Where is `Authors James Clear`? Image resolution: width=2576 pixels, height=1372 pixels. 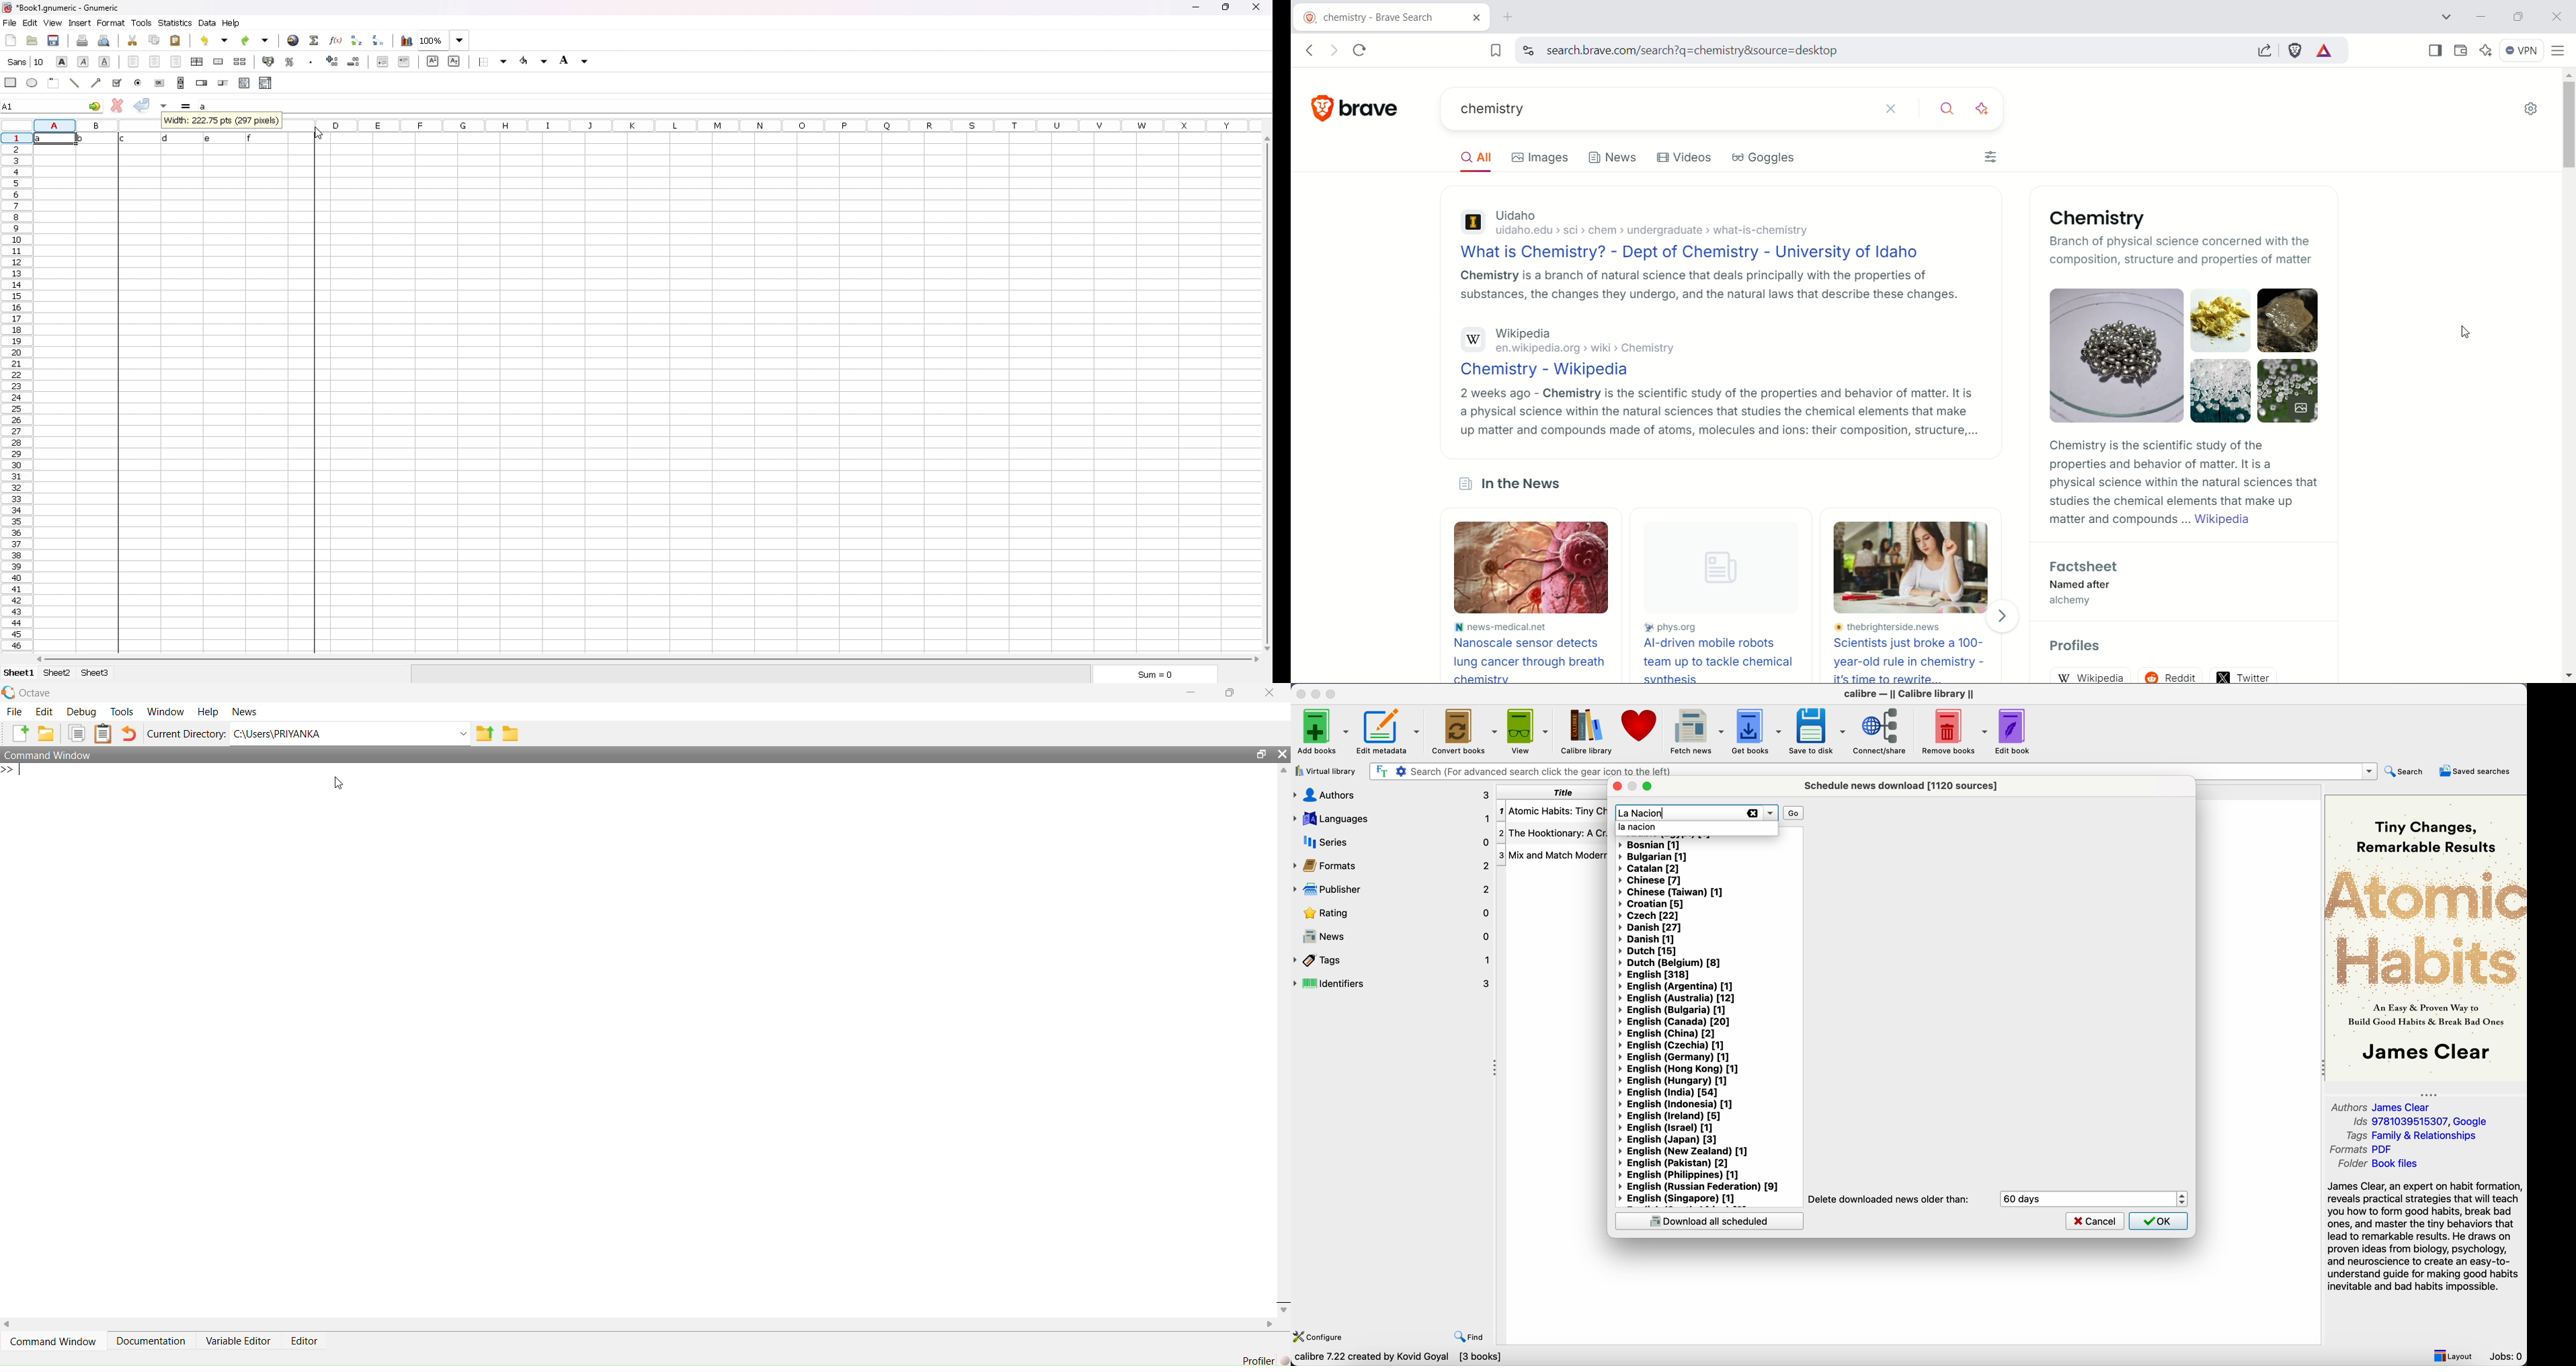
Authors James Clear is located at coordinates (2383, 1106).